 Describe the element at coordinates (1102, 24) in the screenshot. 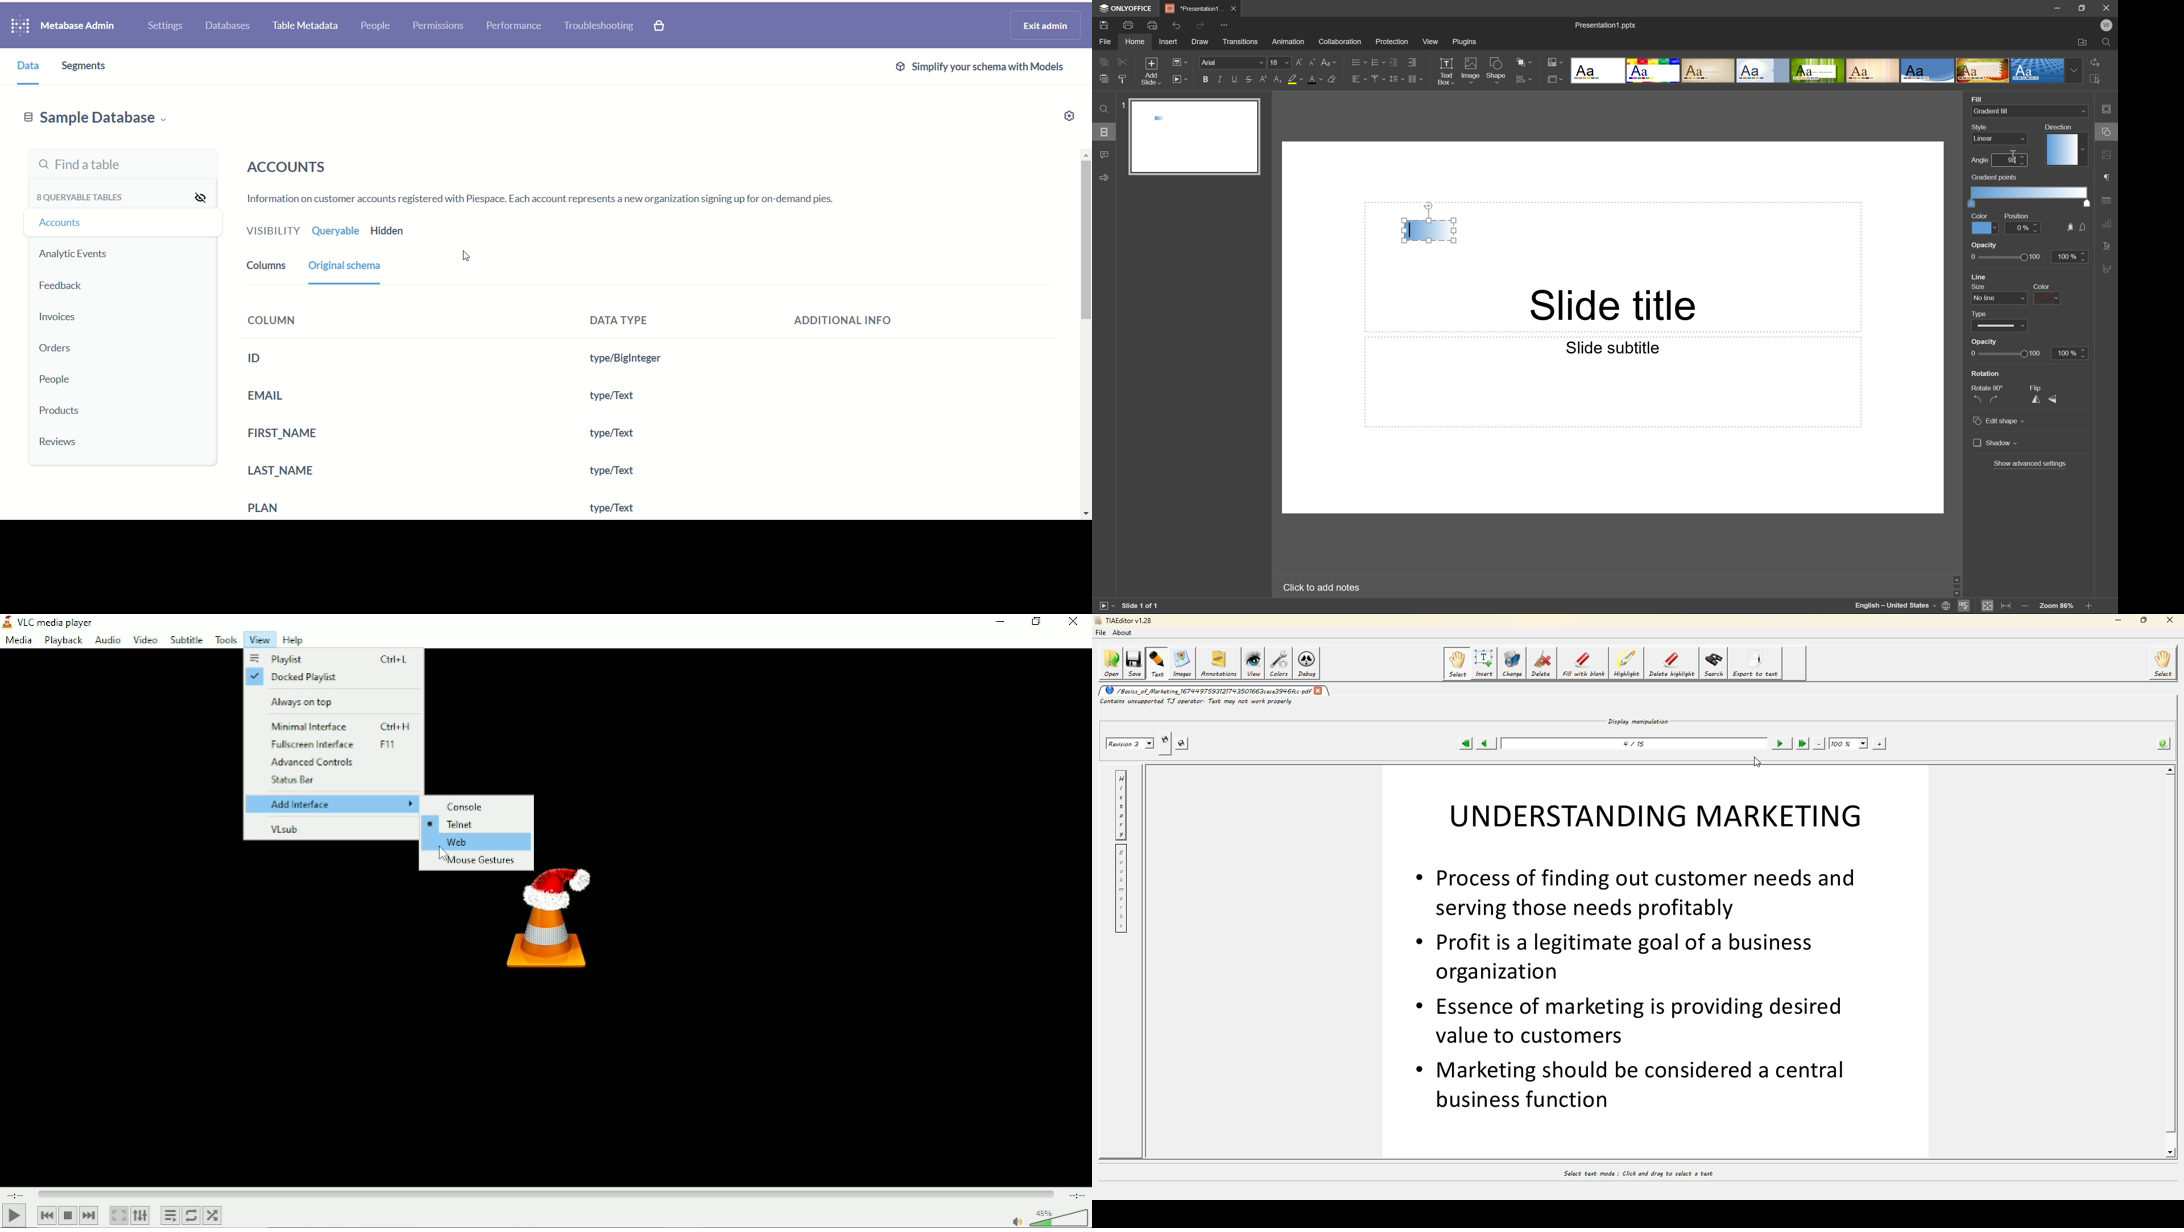

I see `Save` at that location.